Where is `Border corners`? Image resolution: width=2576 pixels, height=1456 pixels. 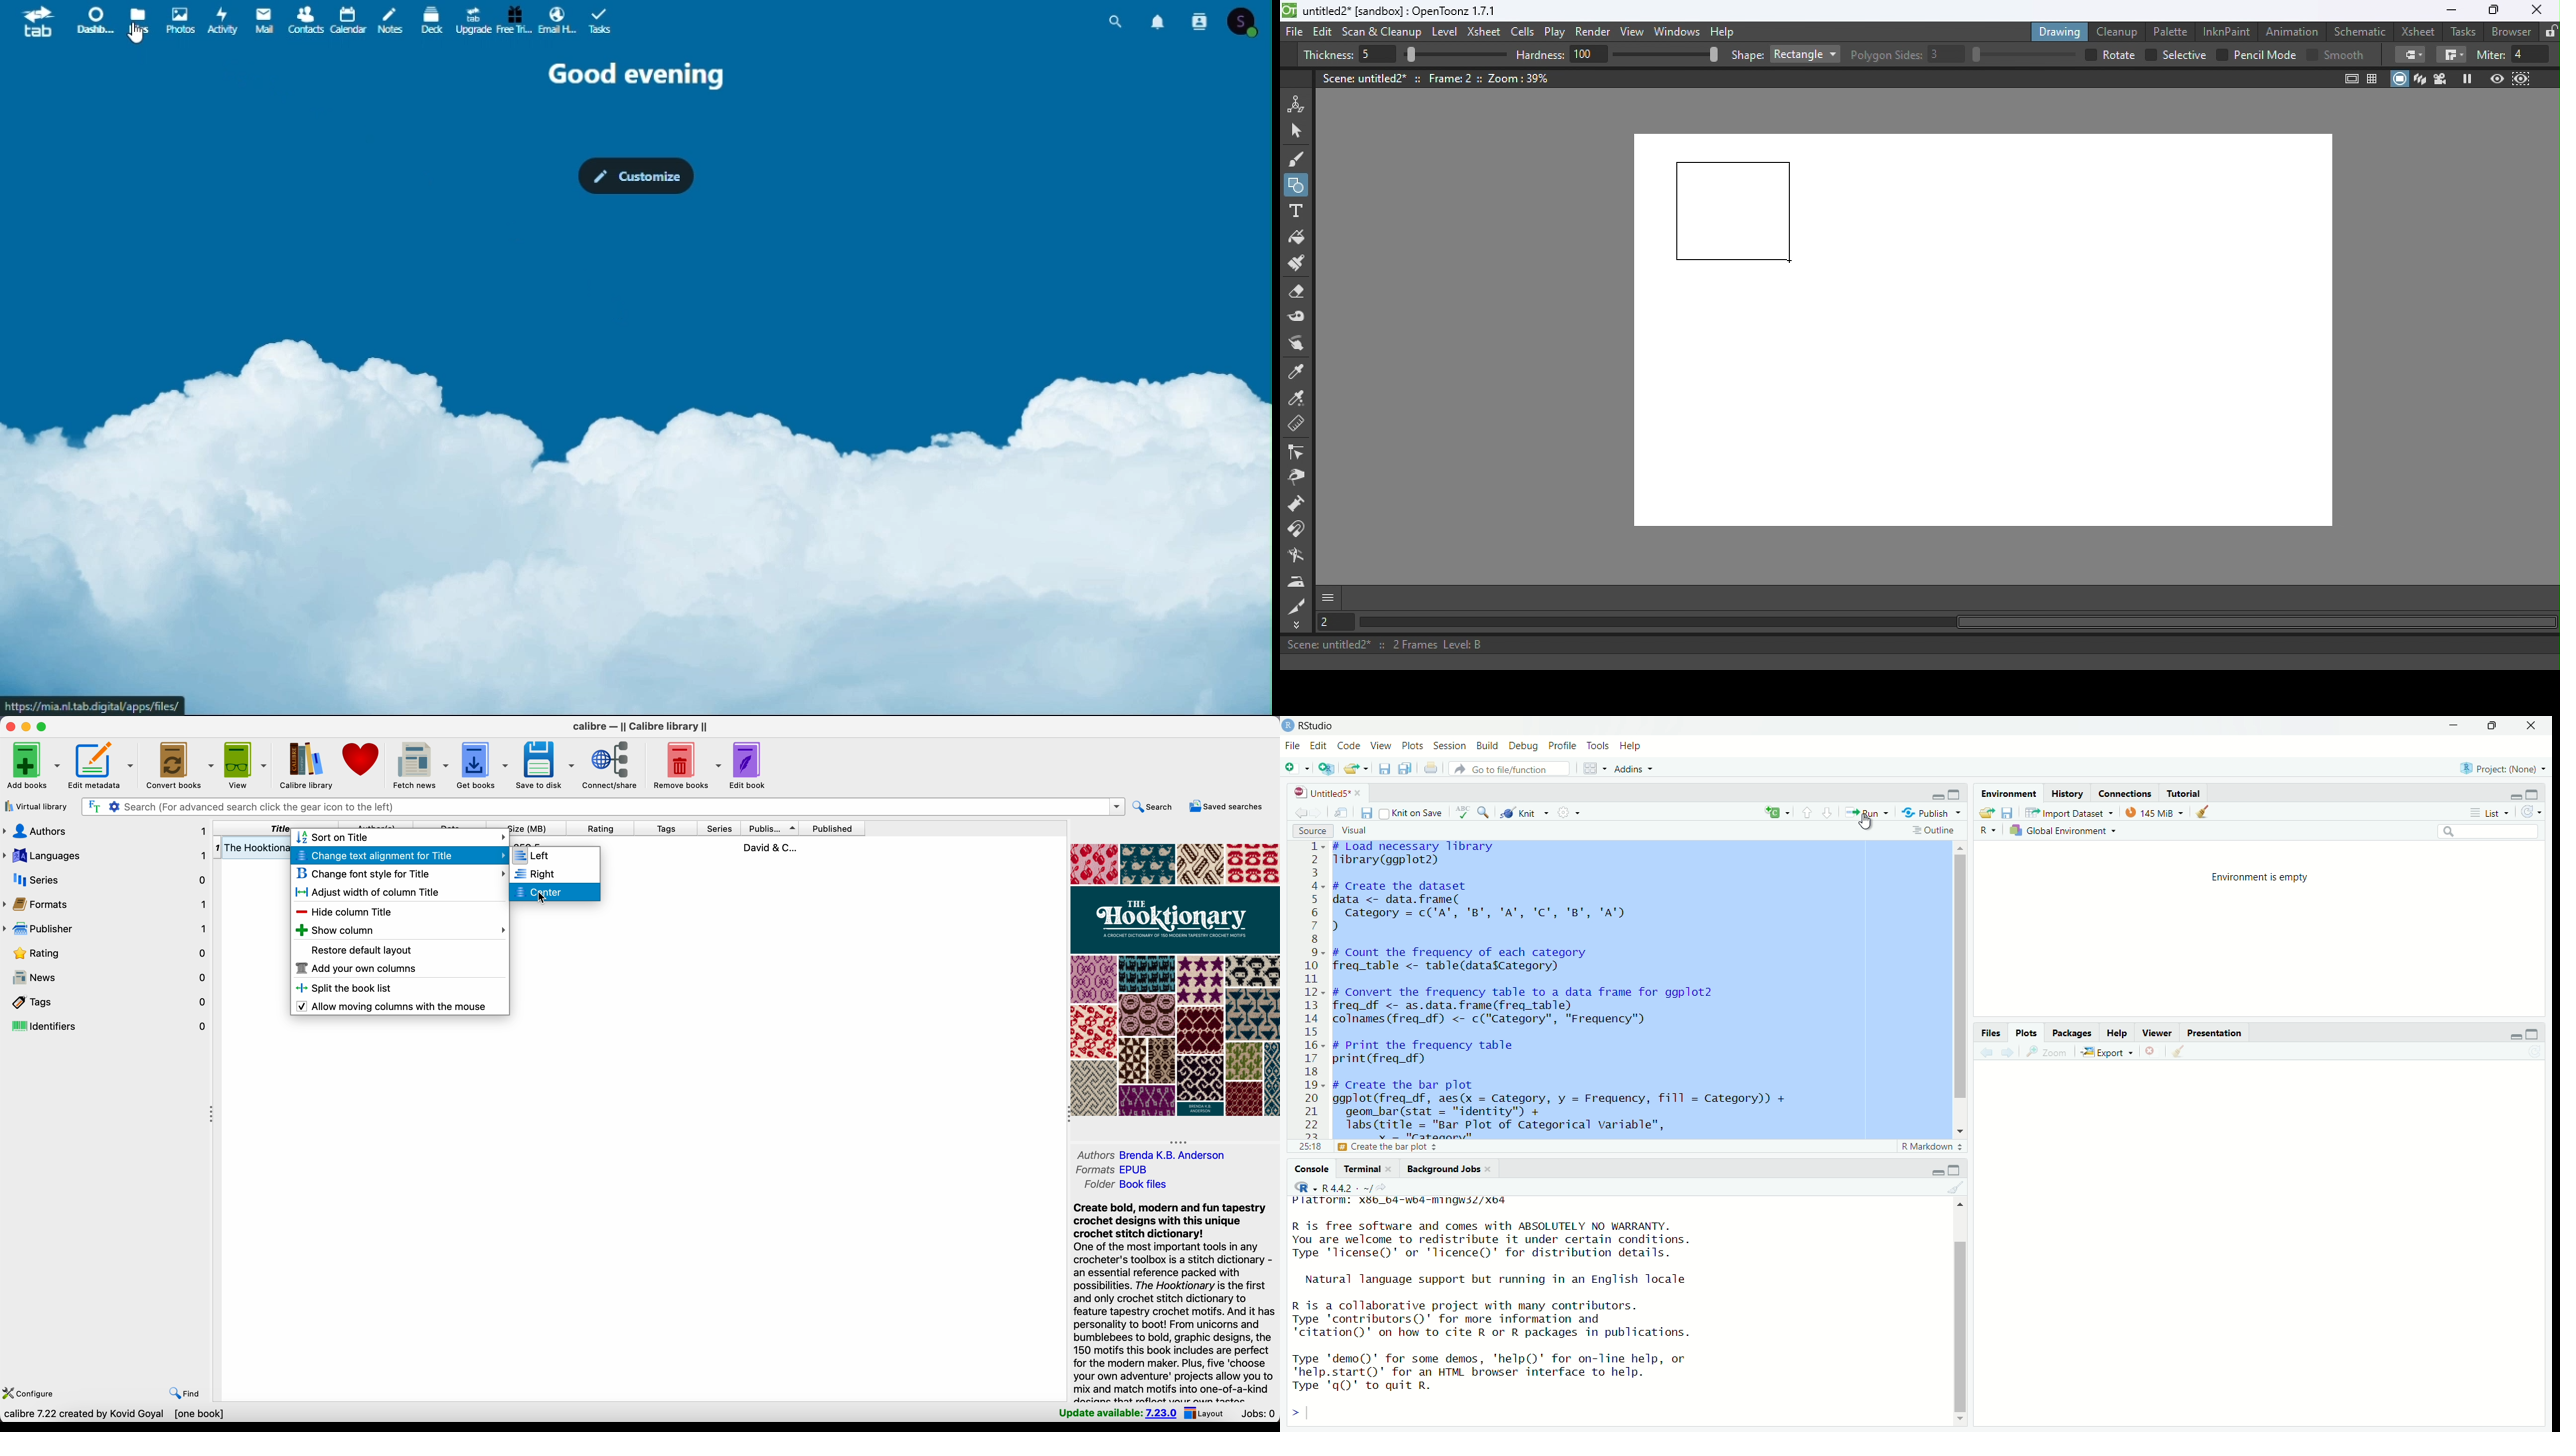 Border corners is located at coordinates (2451, 55).